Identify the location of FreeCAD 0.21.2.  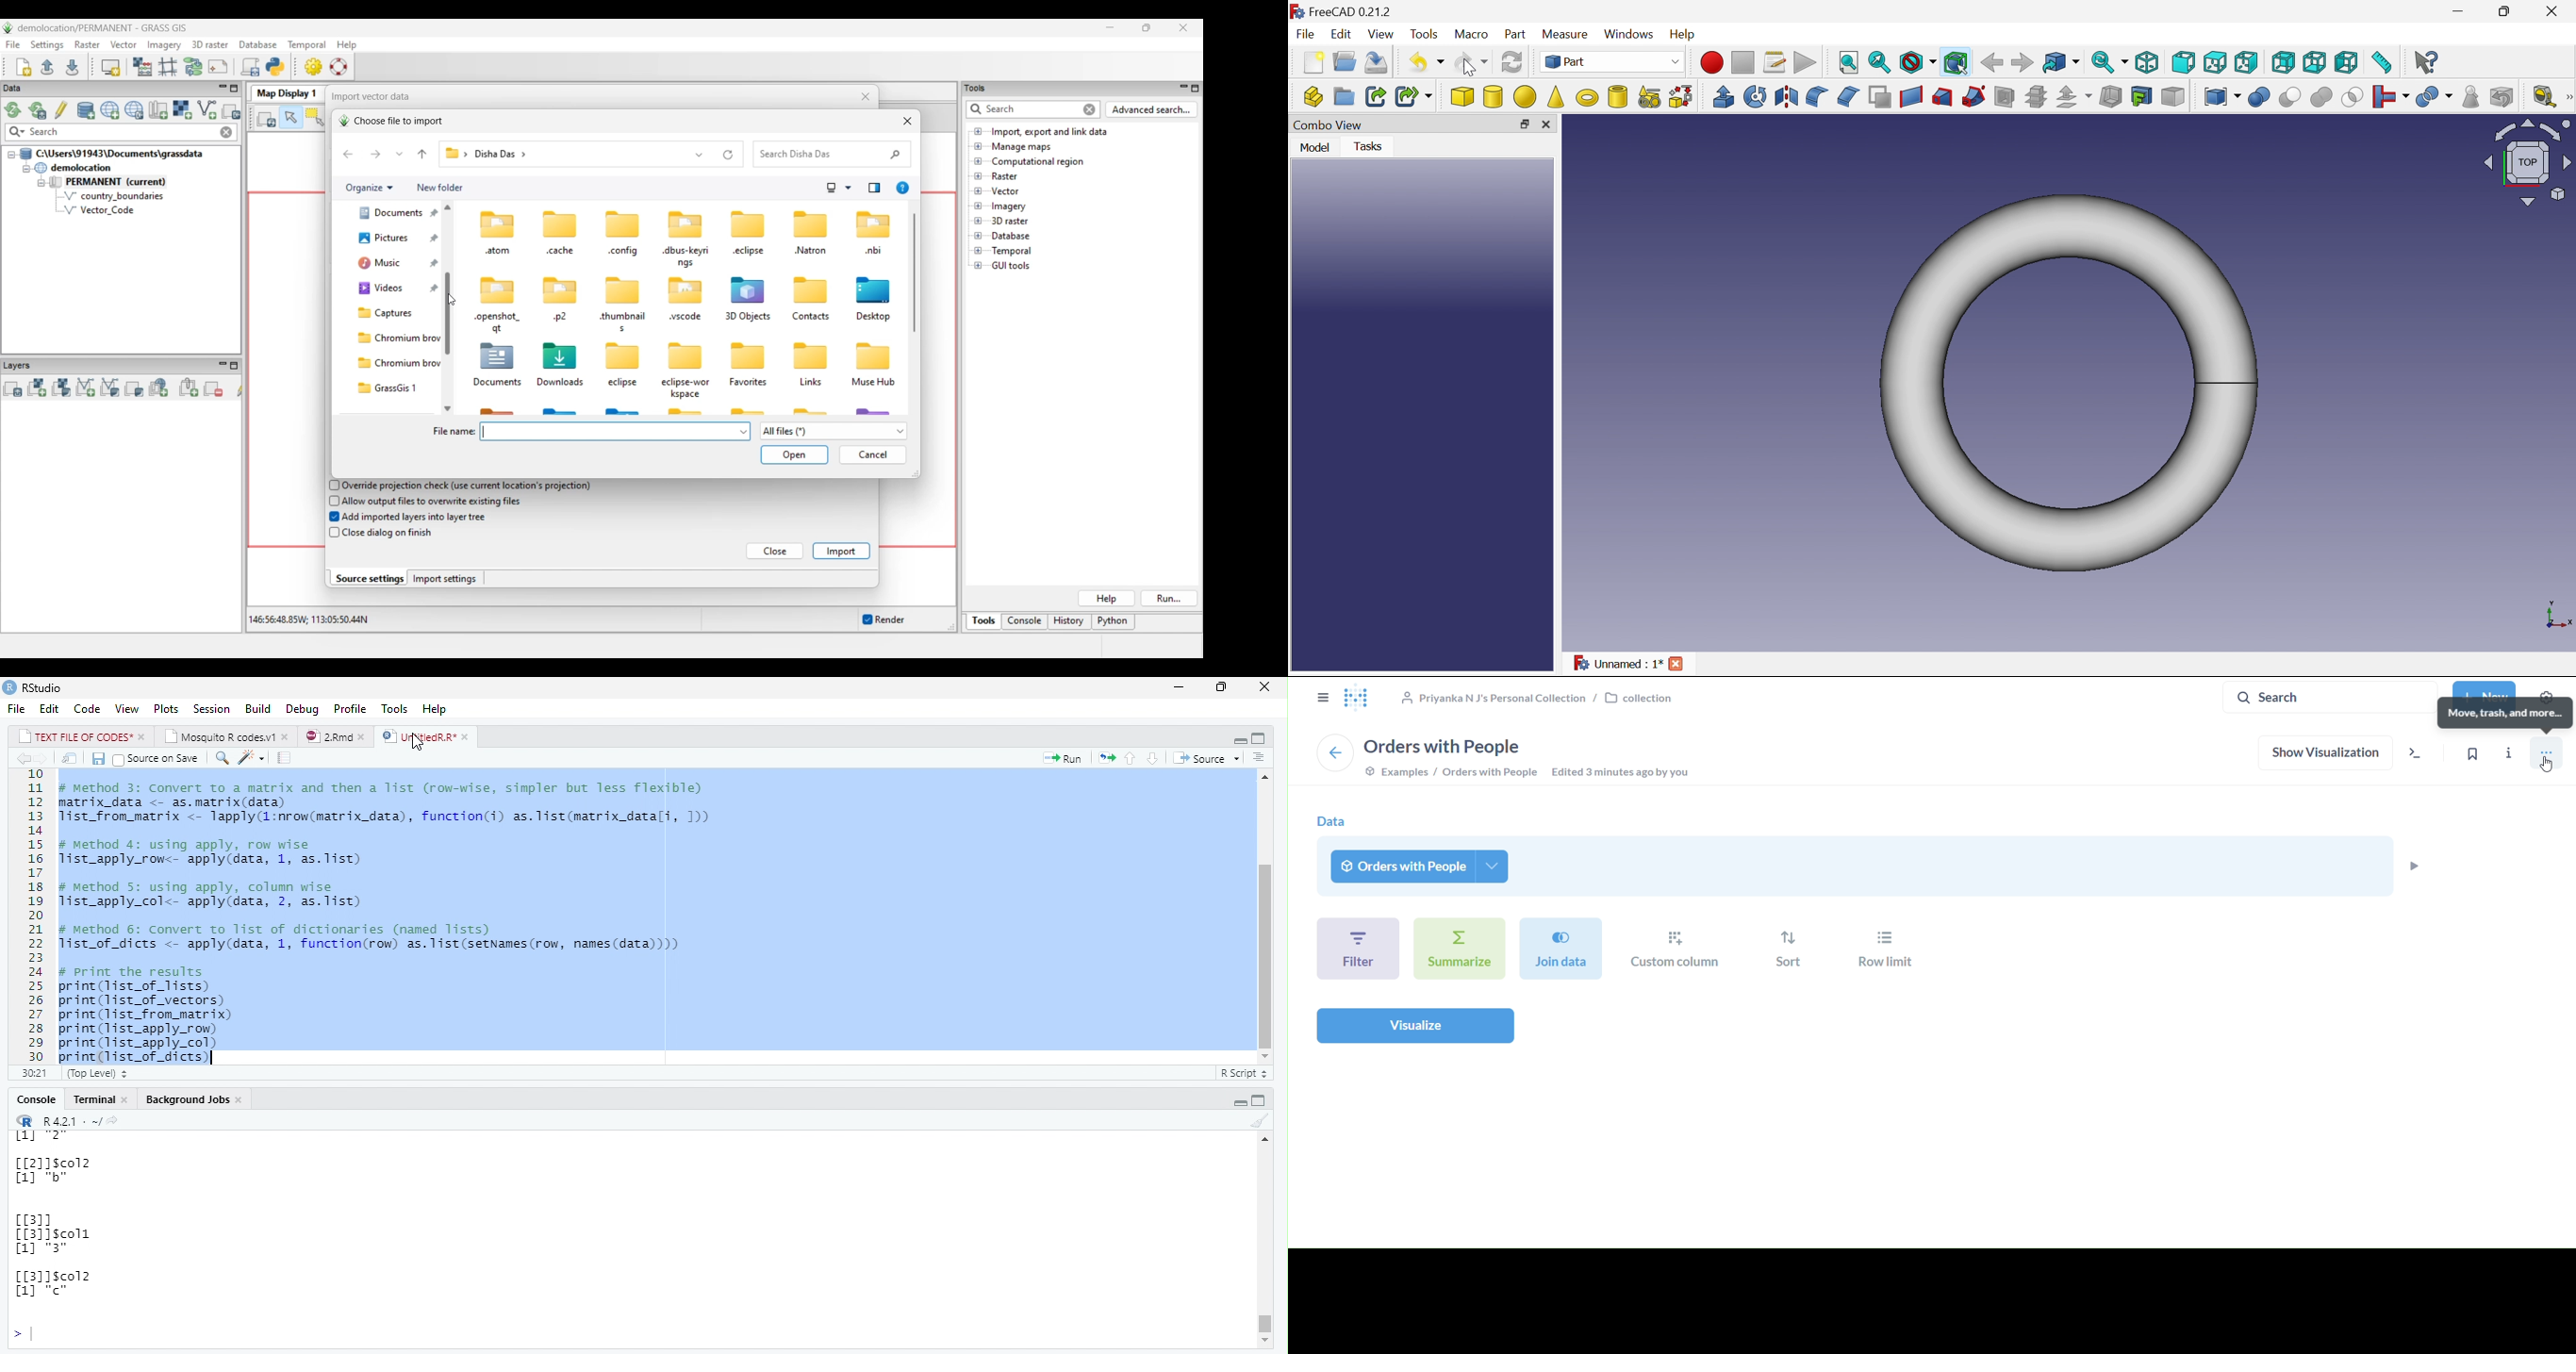
(1342, 11).